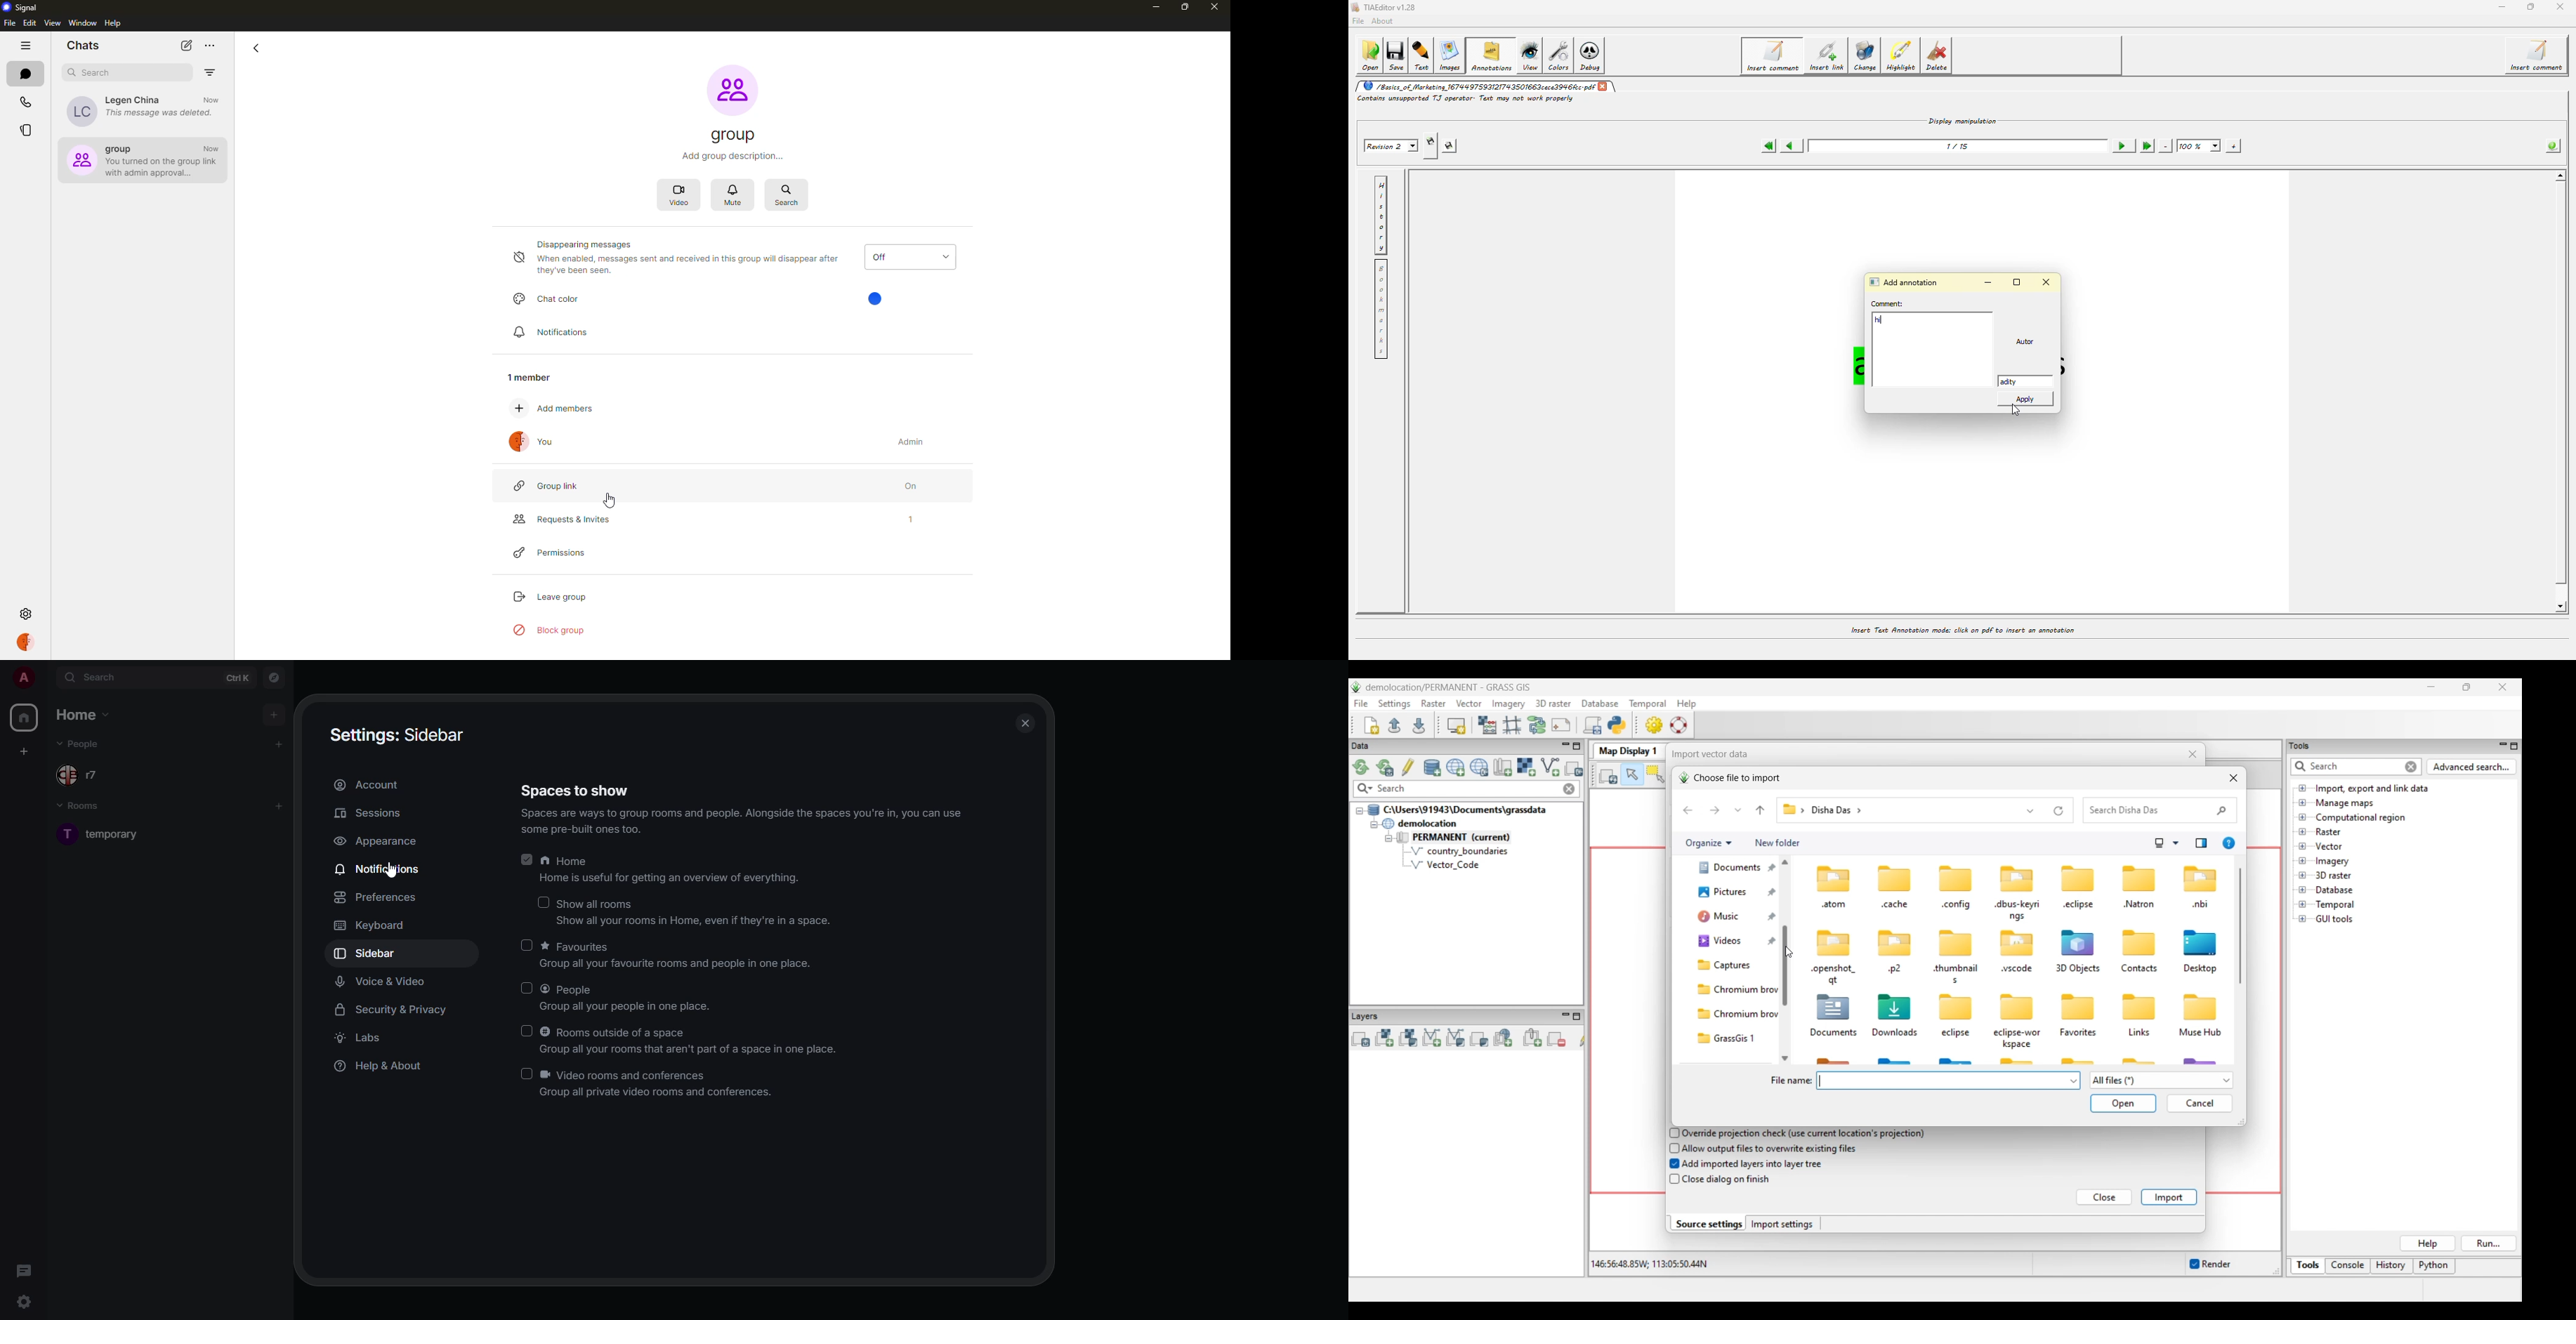 The image size is (2576, 1344). What do you see at coordinates (371, 813) in the screenshot?
I see `sessions` at bounding box center [371, 813].